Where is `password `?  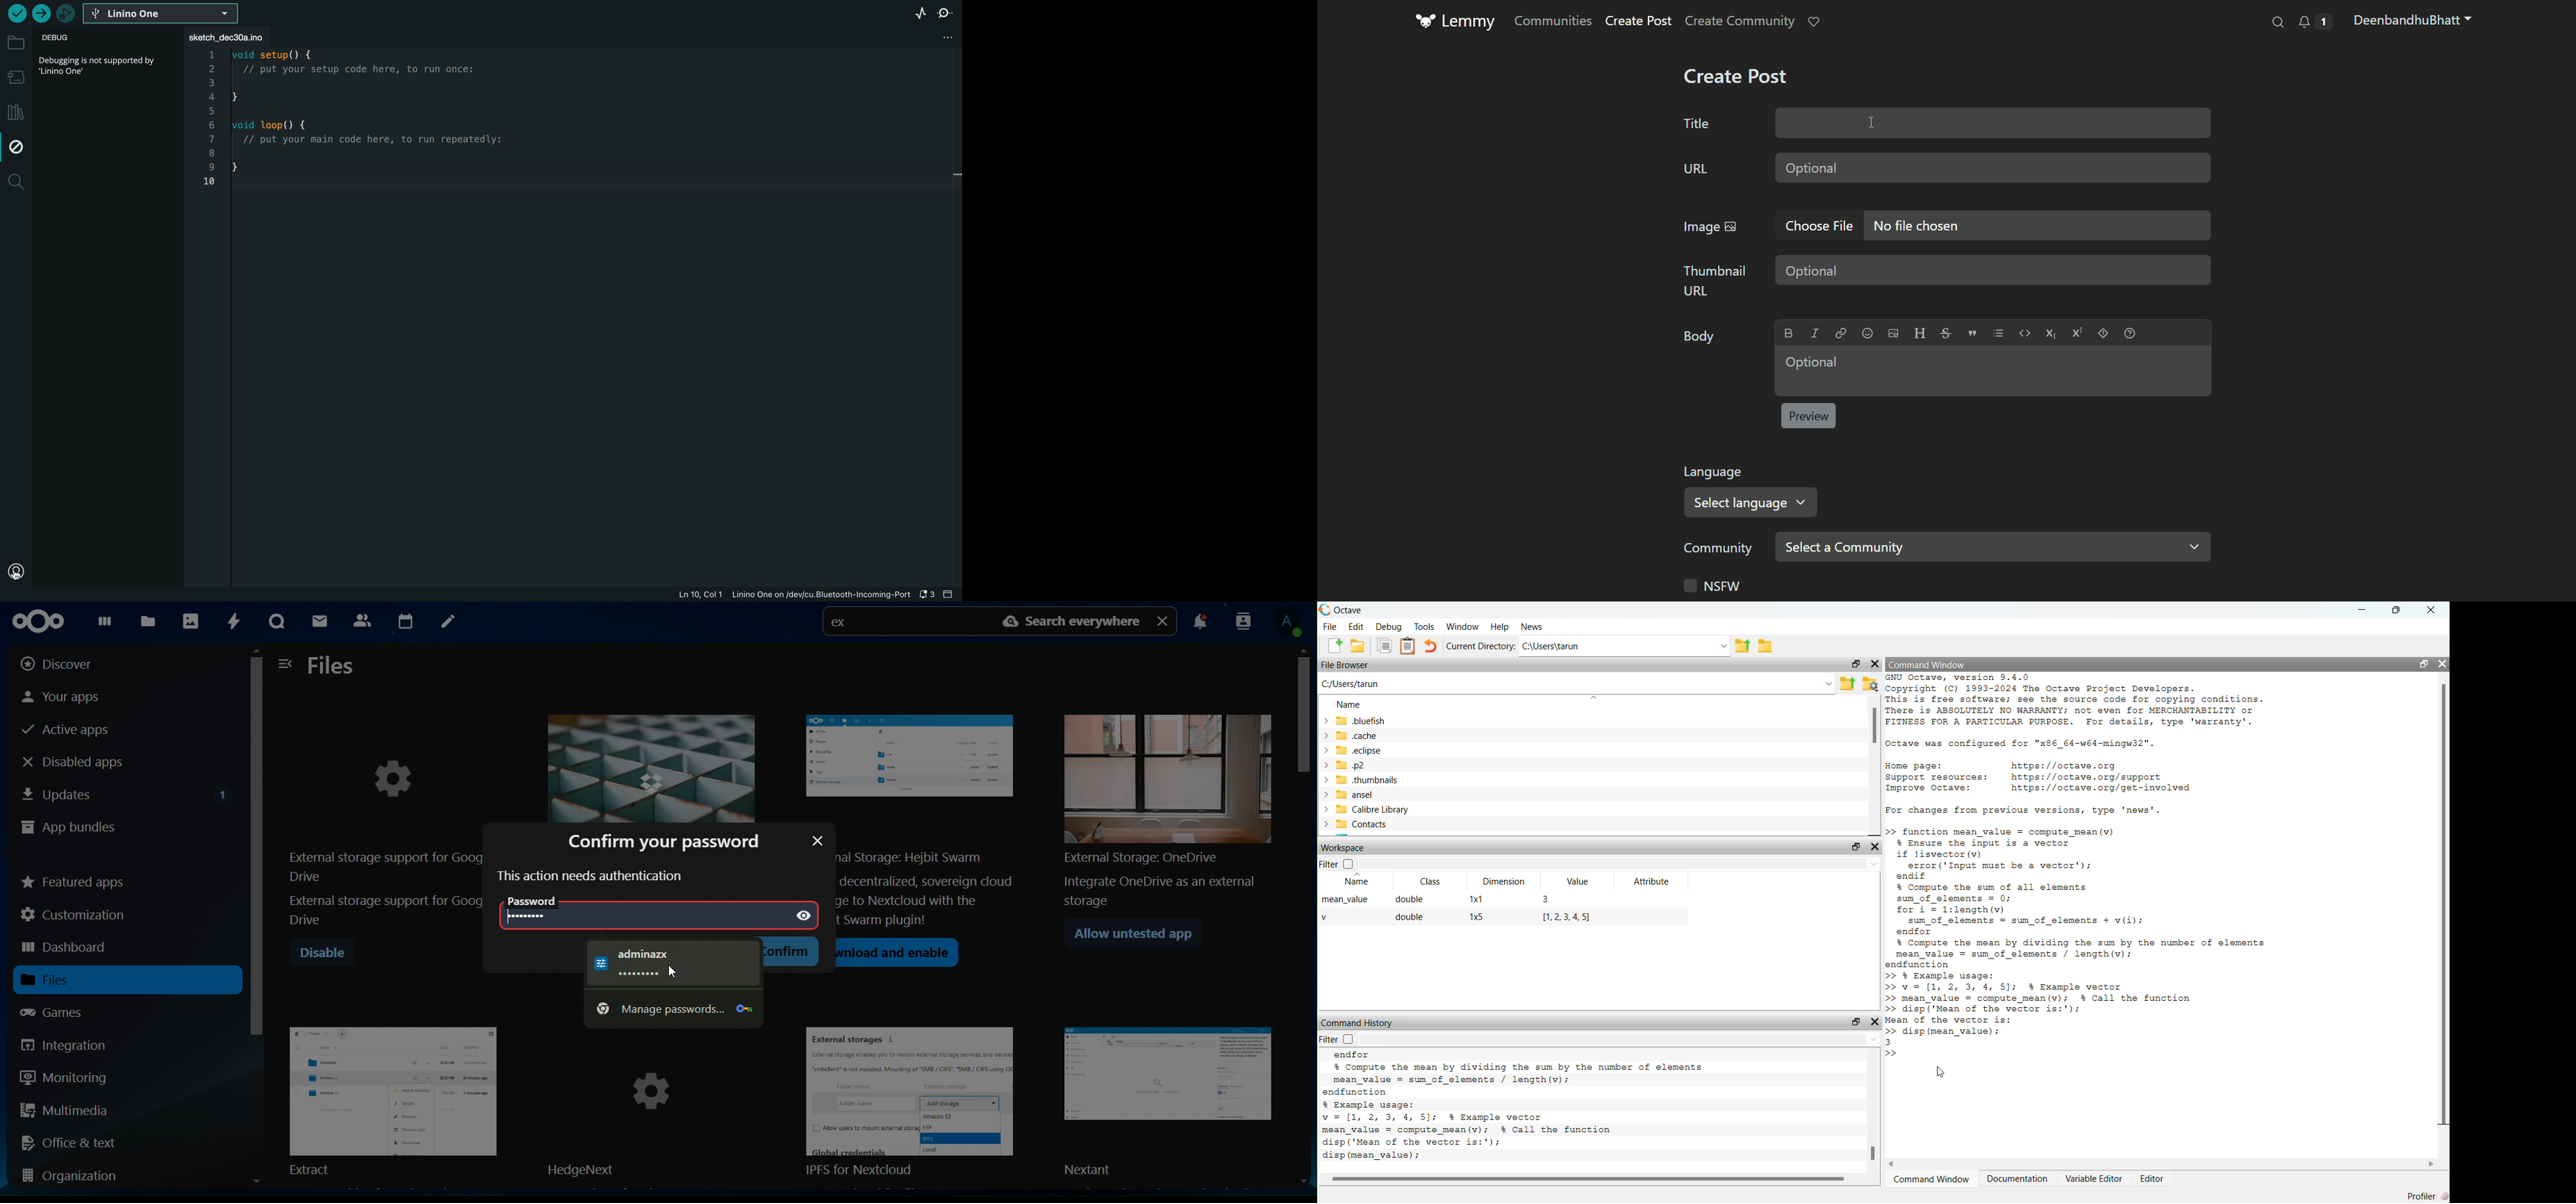
password  is located at coordinates (534, 917).